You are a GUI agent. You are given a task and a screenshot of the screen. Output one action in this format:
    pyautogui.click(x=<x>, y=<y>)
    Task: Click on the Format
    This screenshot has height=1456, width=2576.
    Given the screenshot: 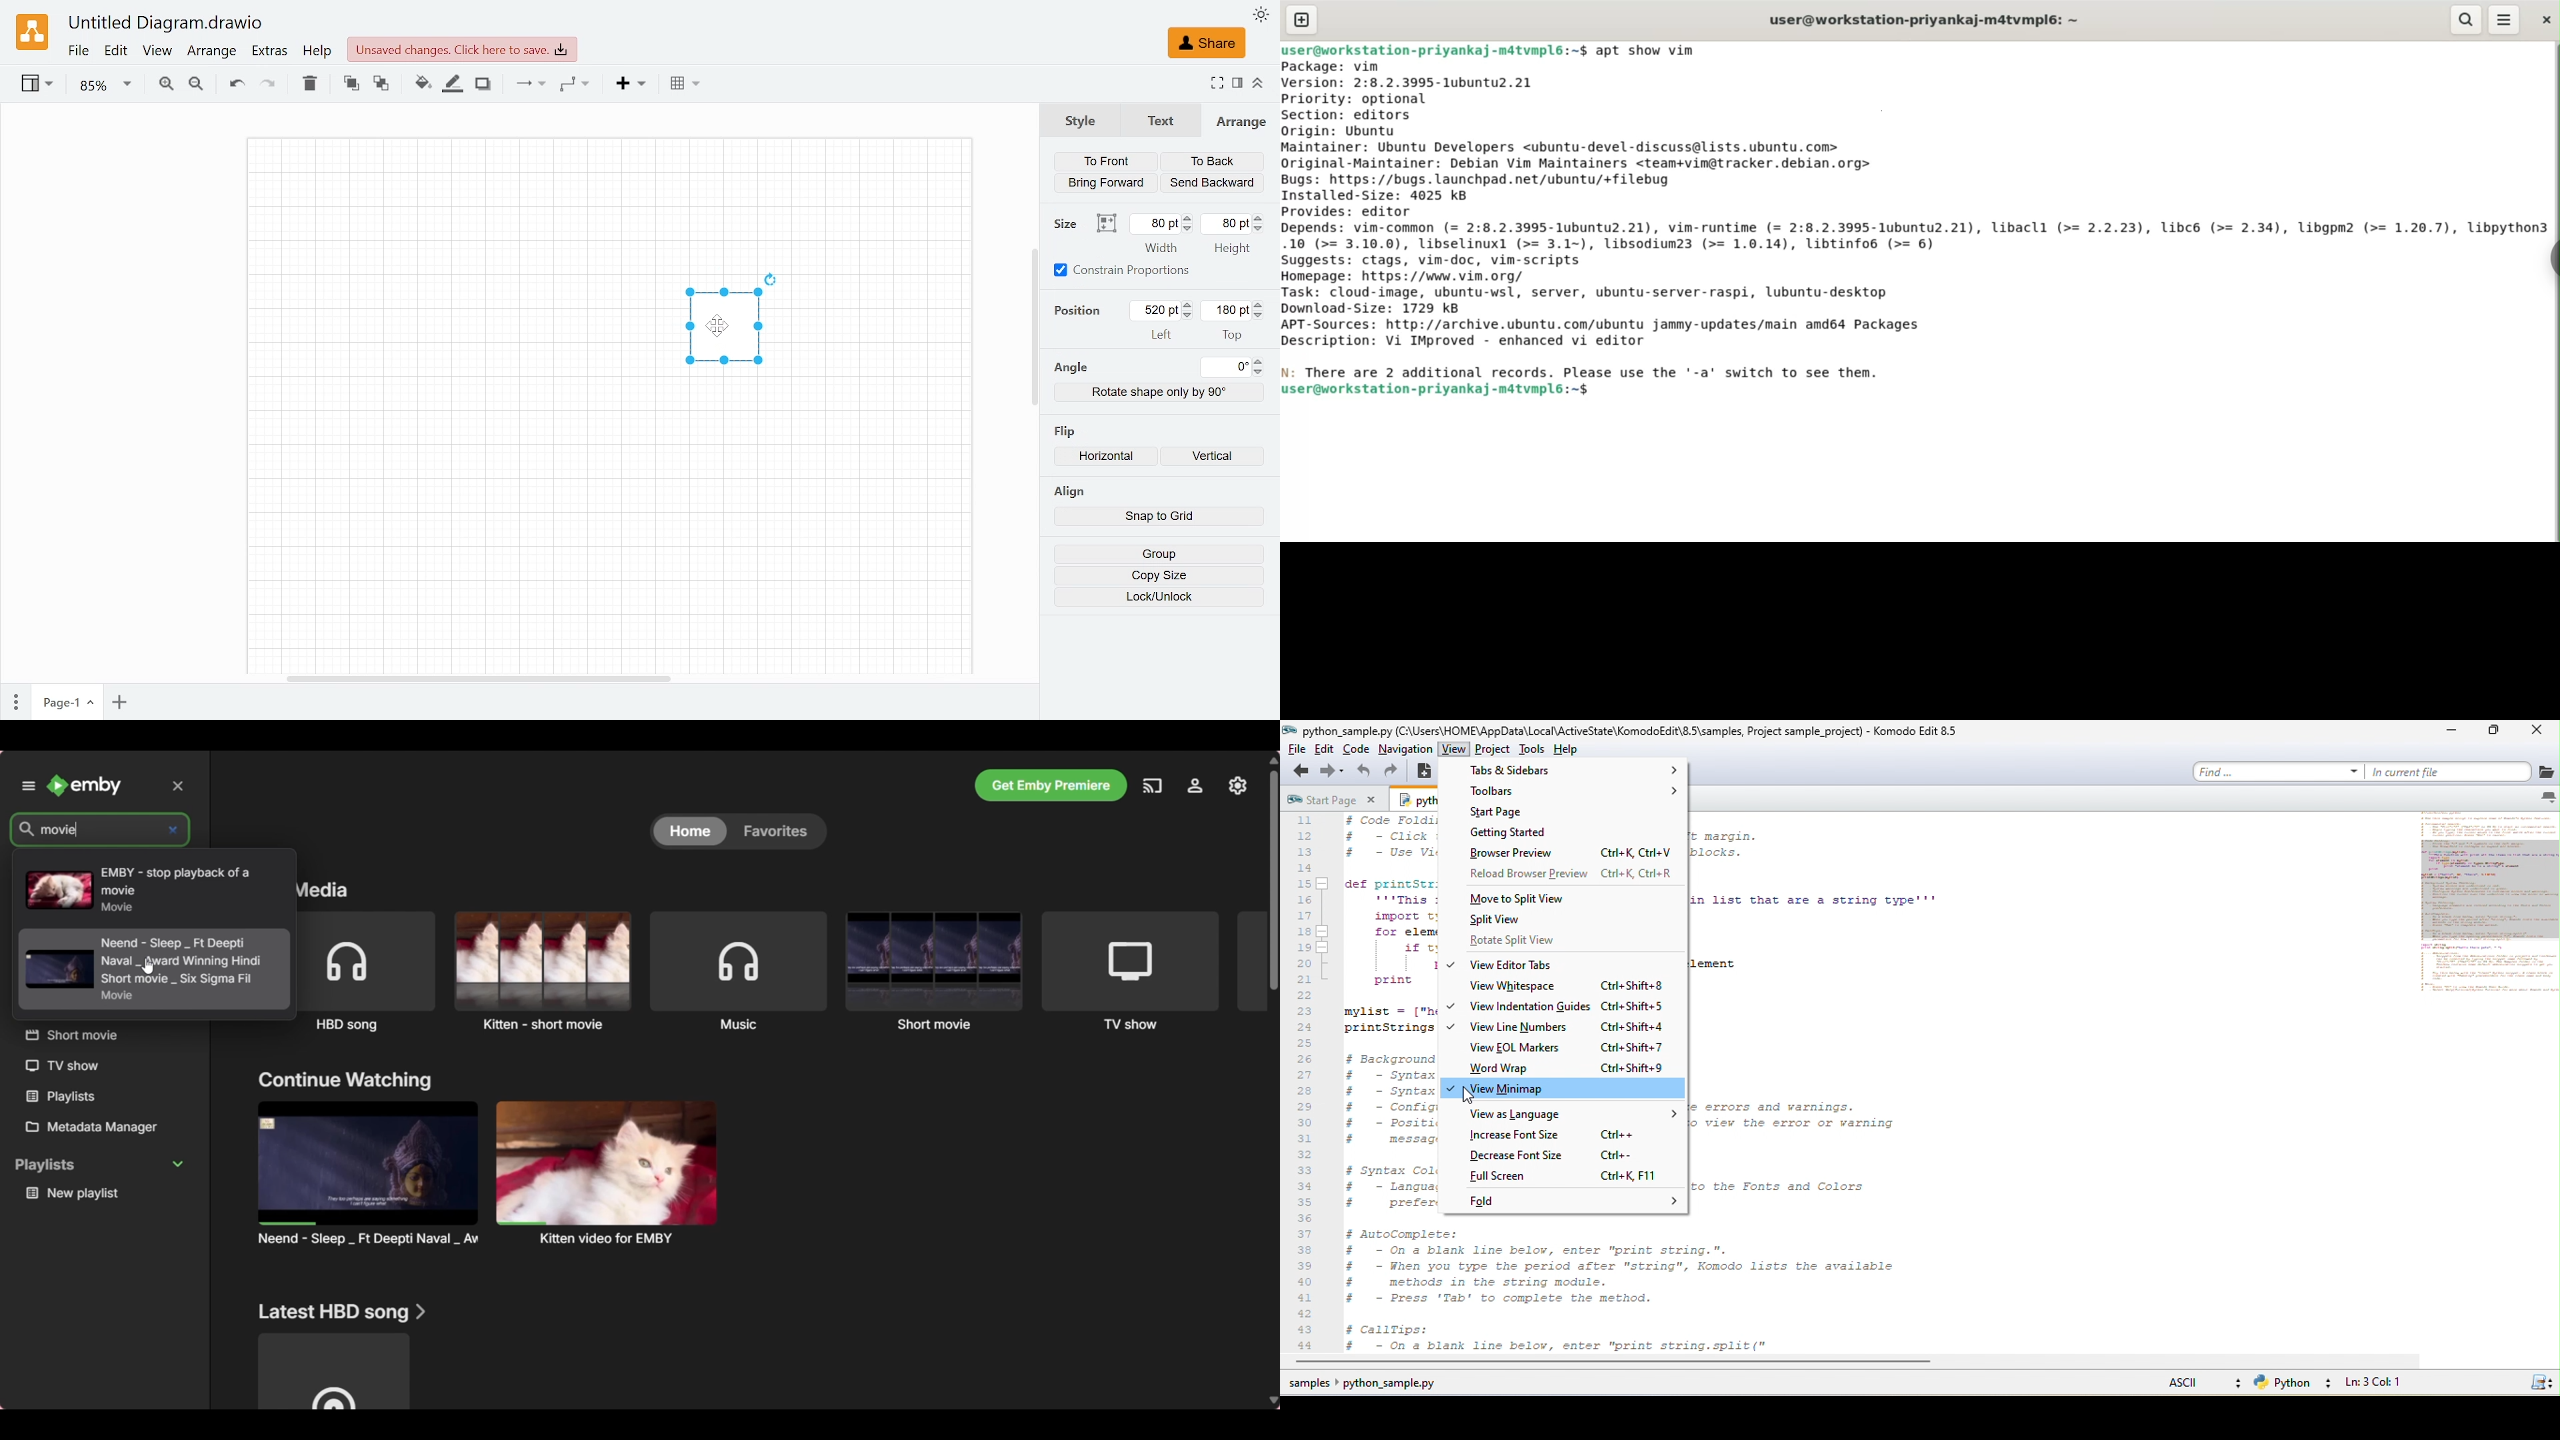 What is the action you would take?
    pyautogui.click(x=1238, y=84)
    